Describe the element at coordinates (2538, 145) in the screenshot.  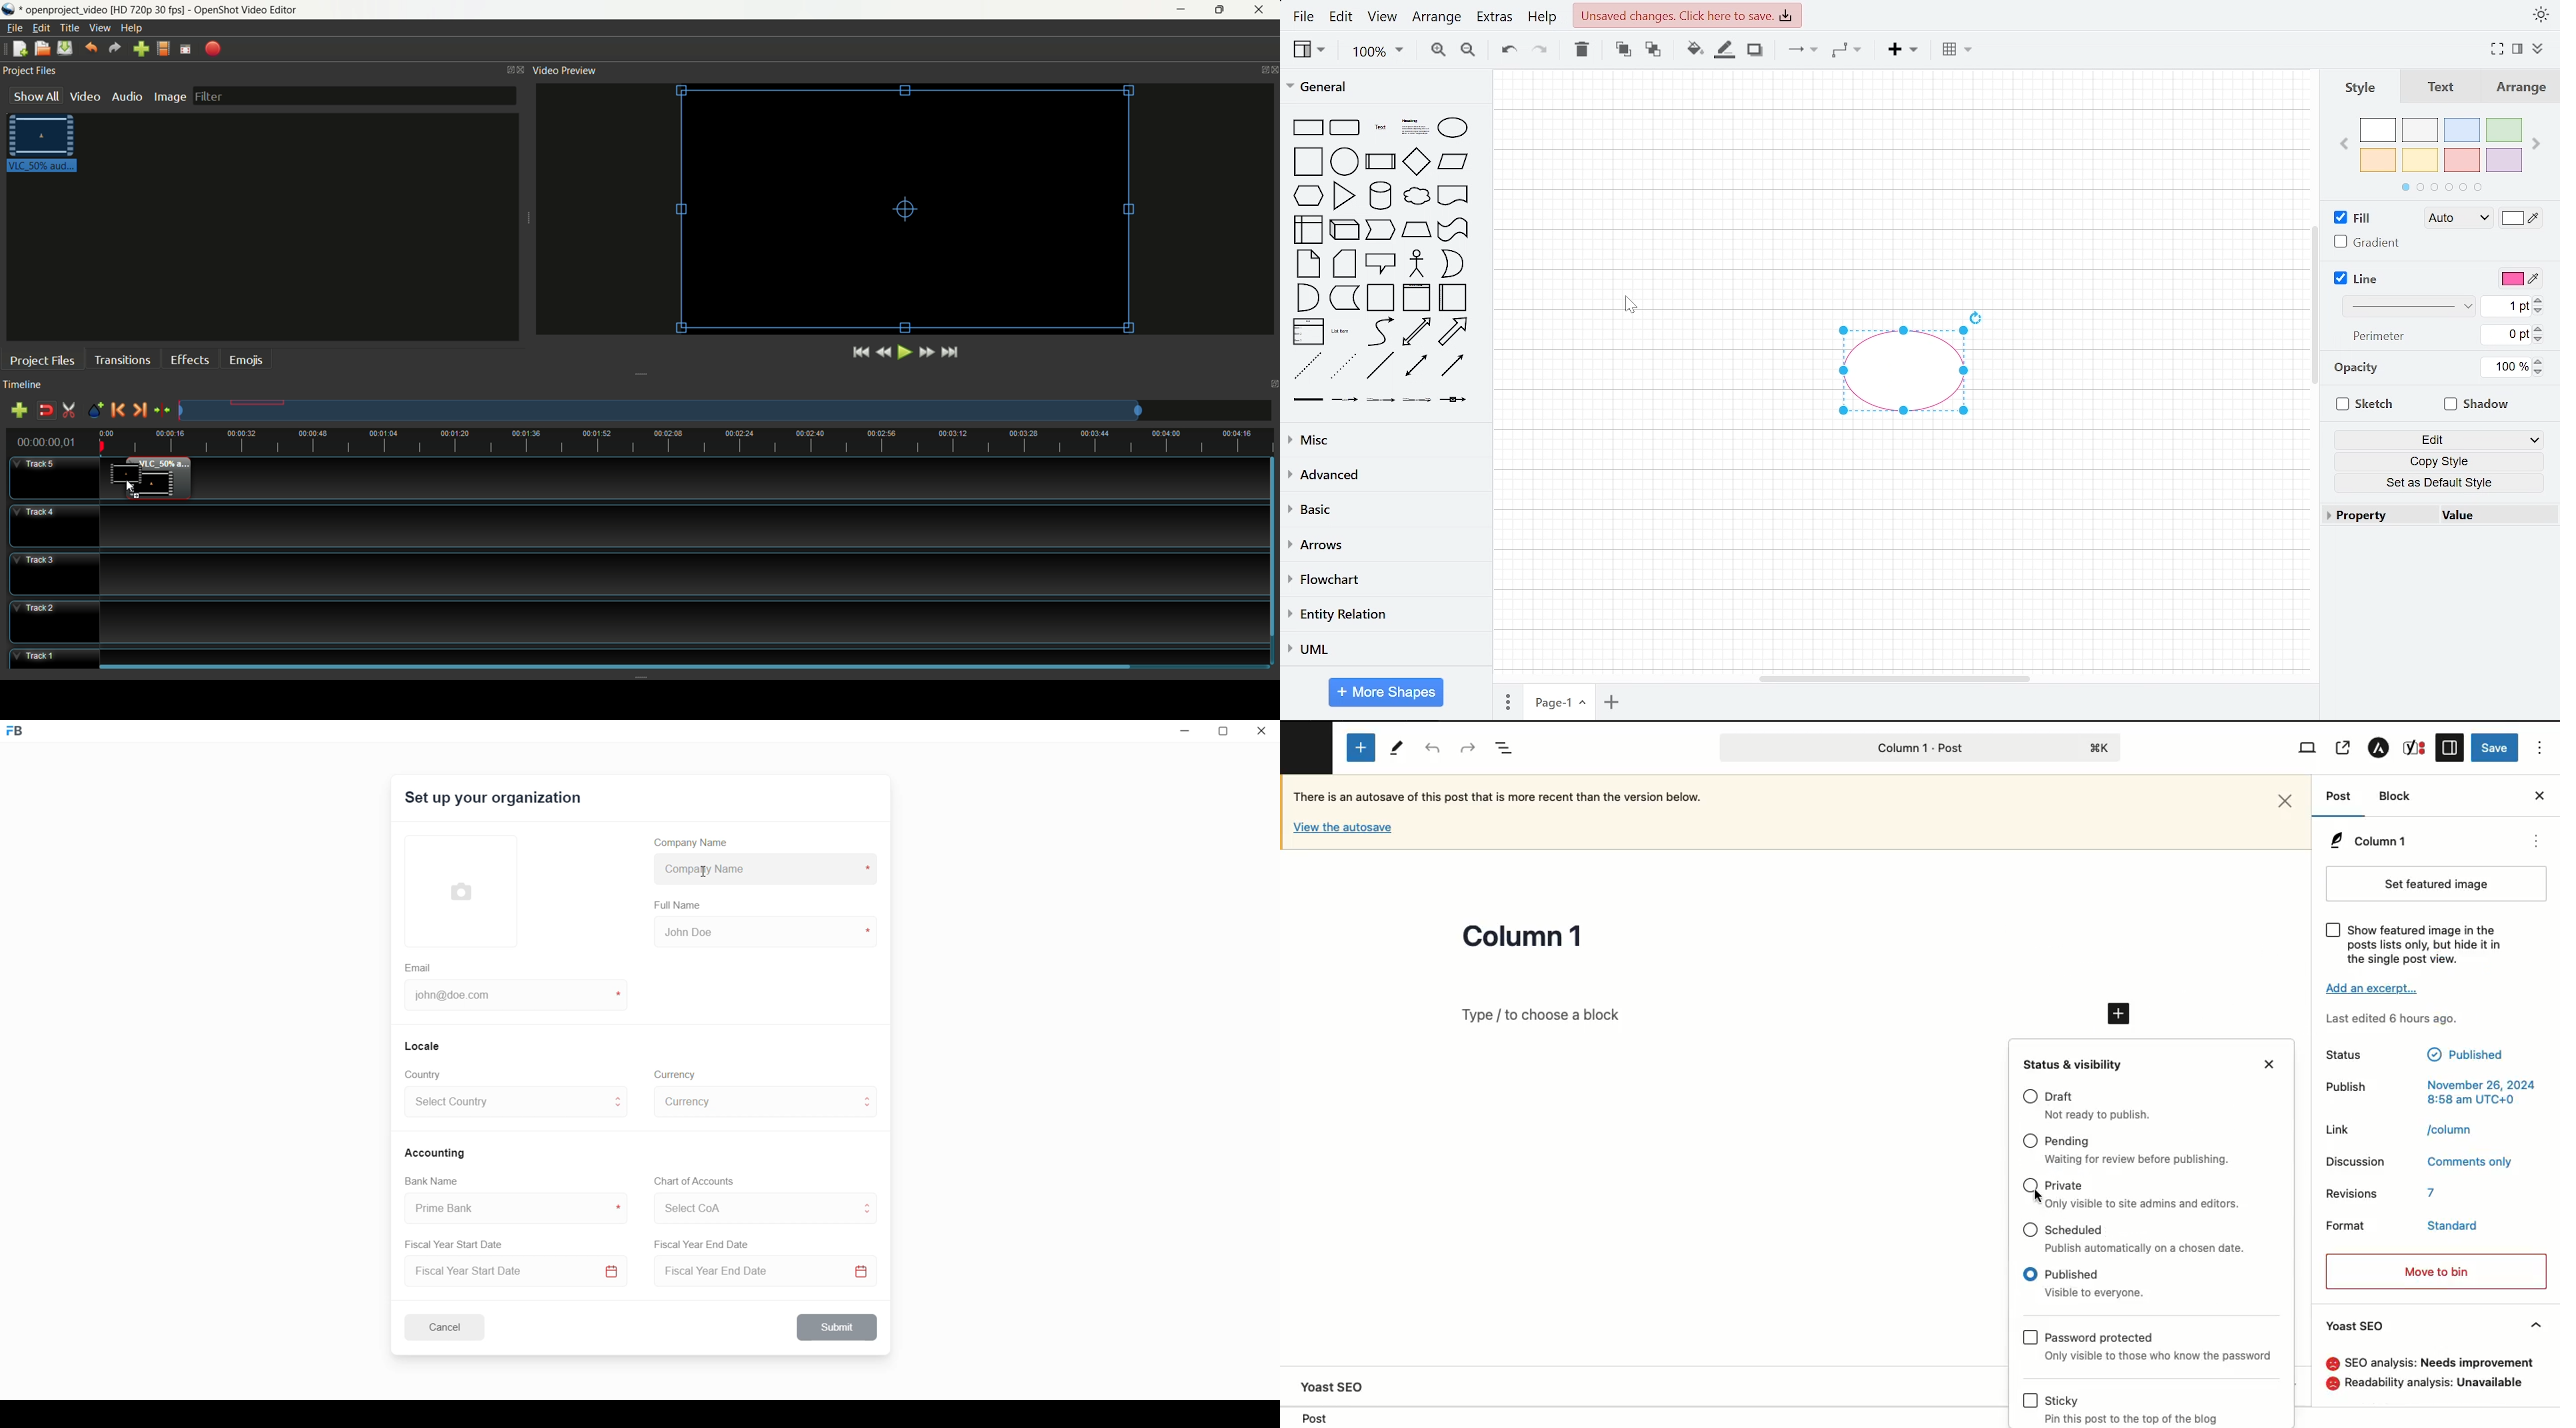
I see `Next` at that location.